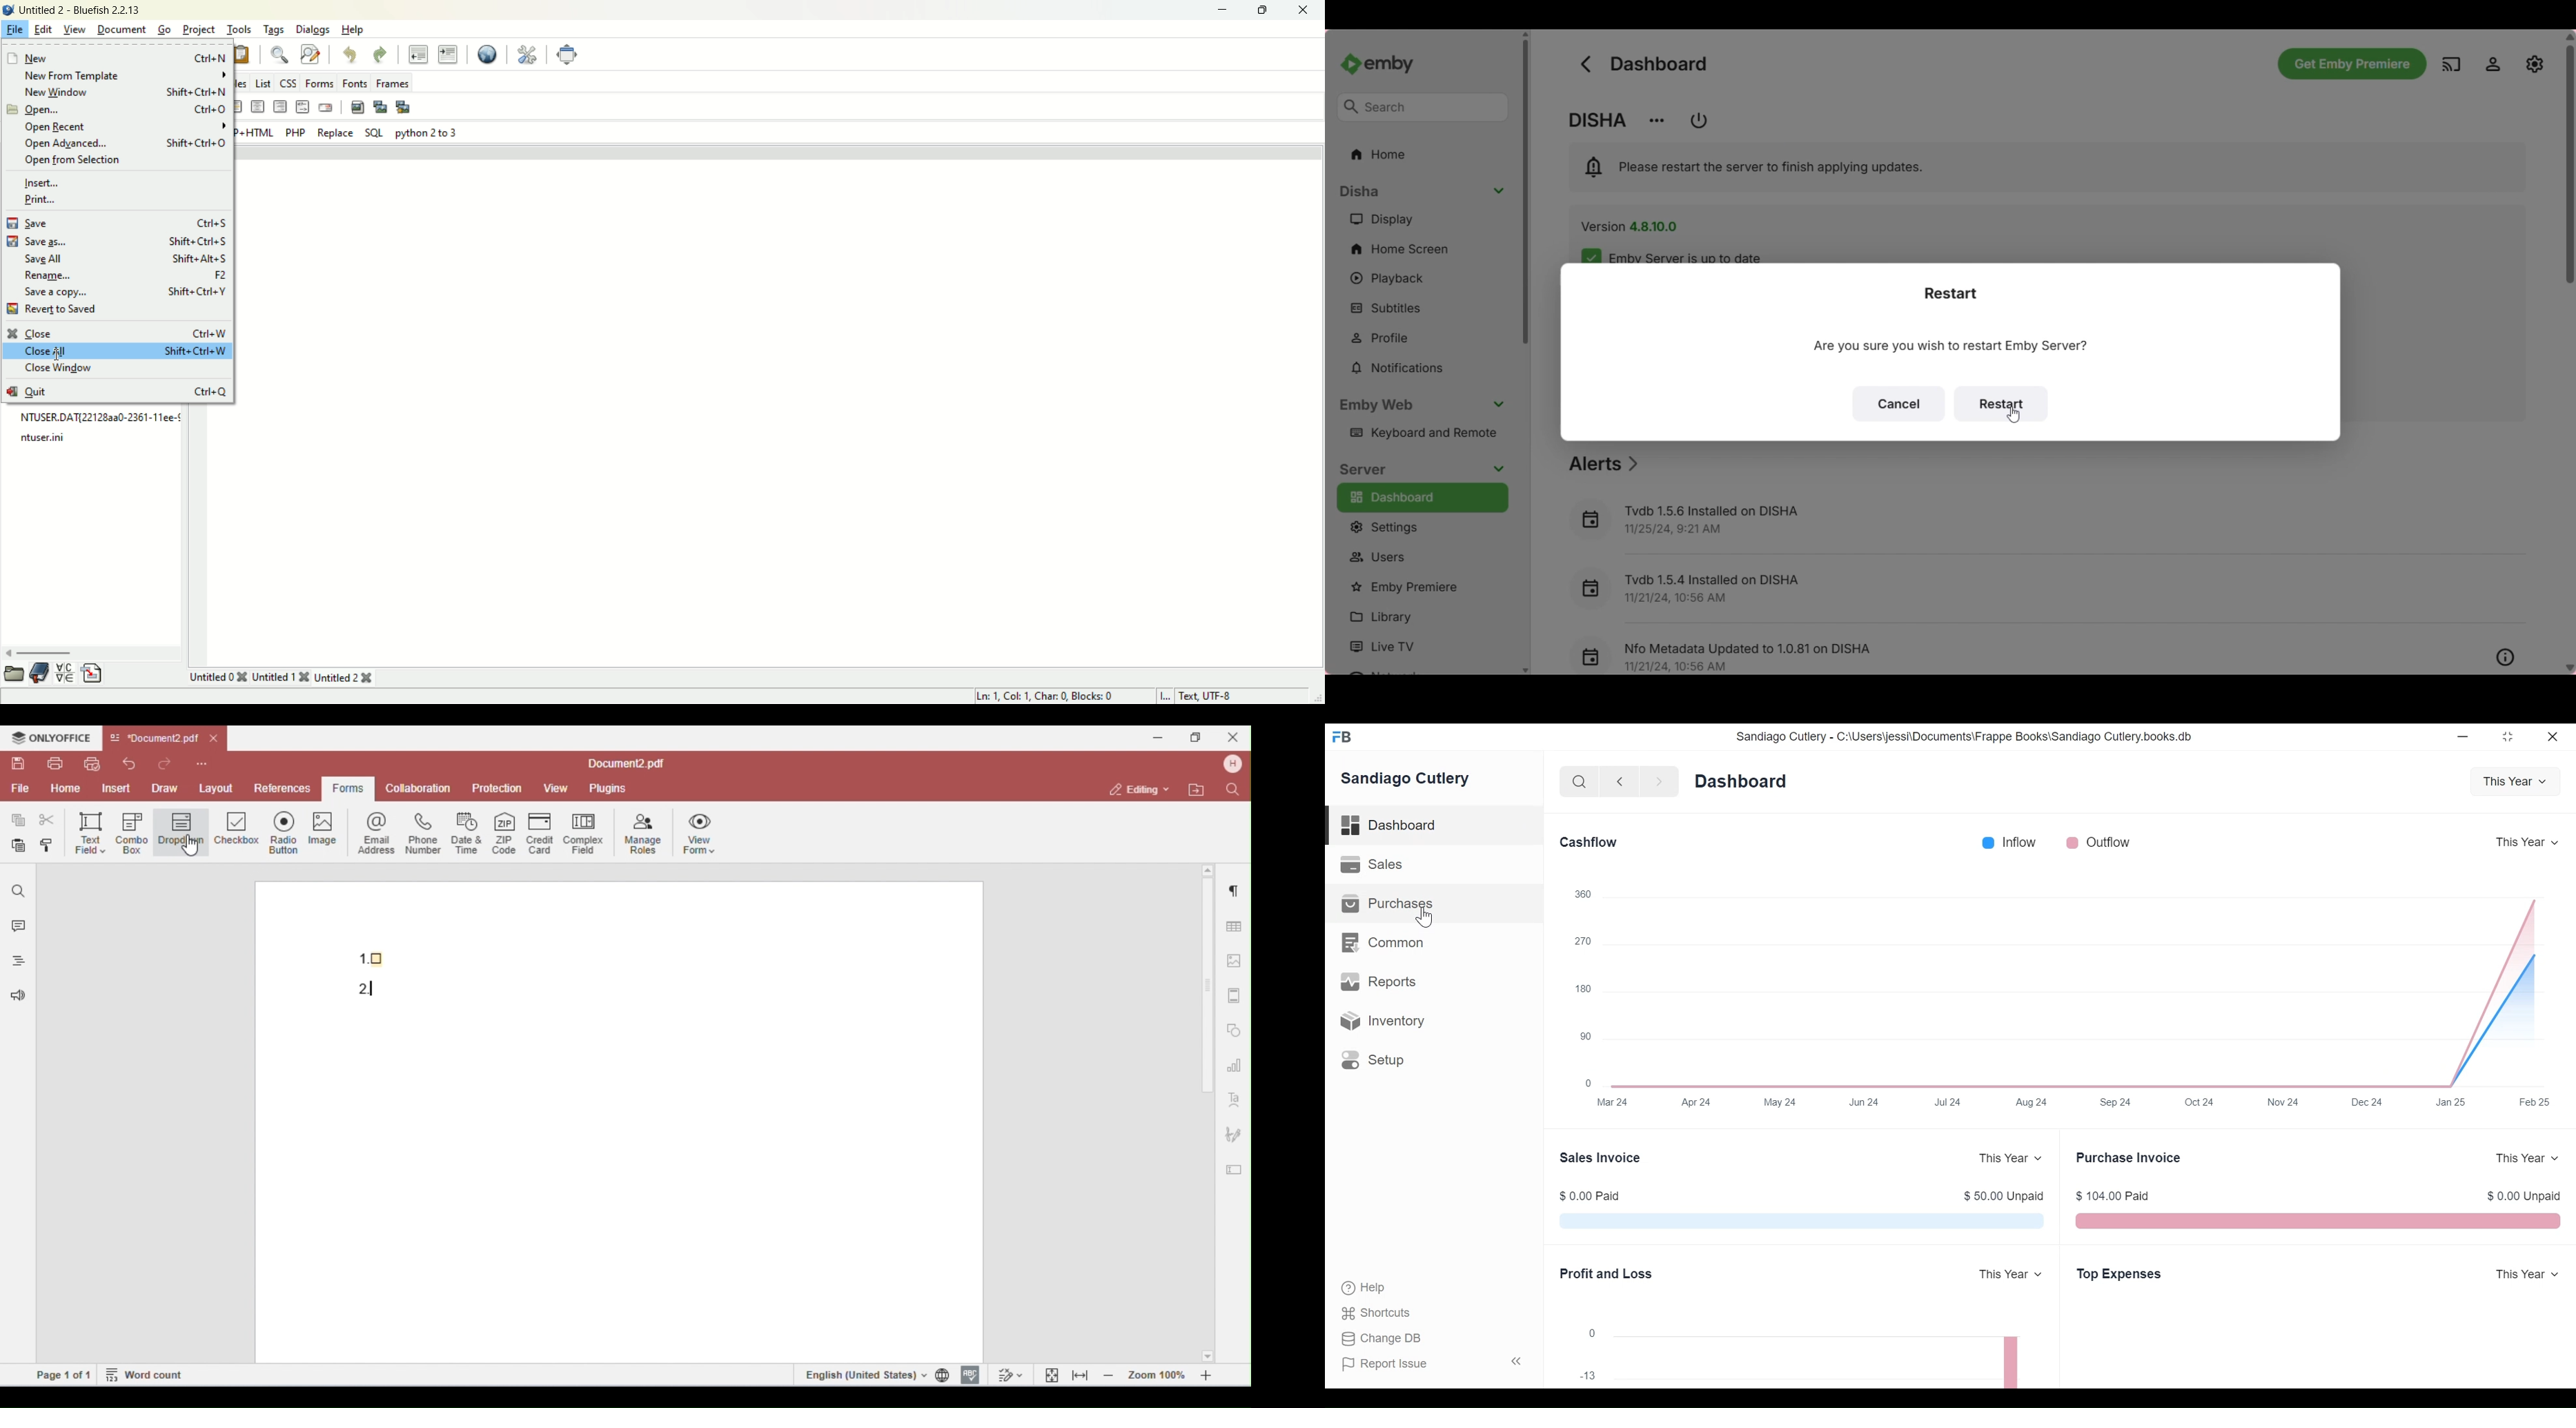  I want to click on Top Expenses, so click(2119, 1274).